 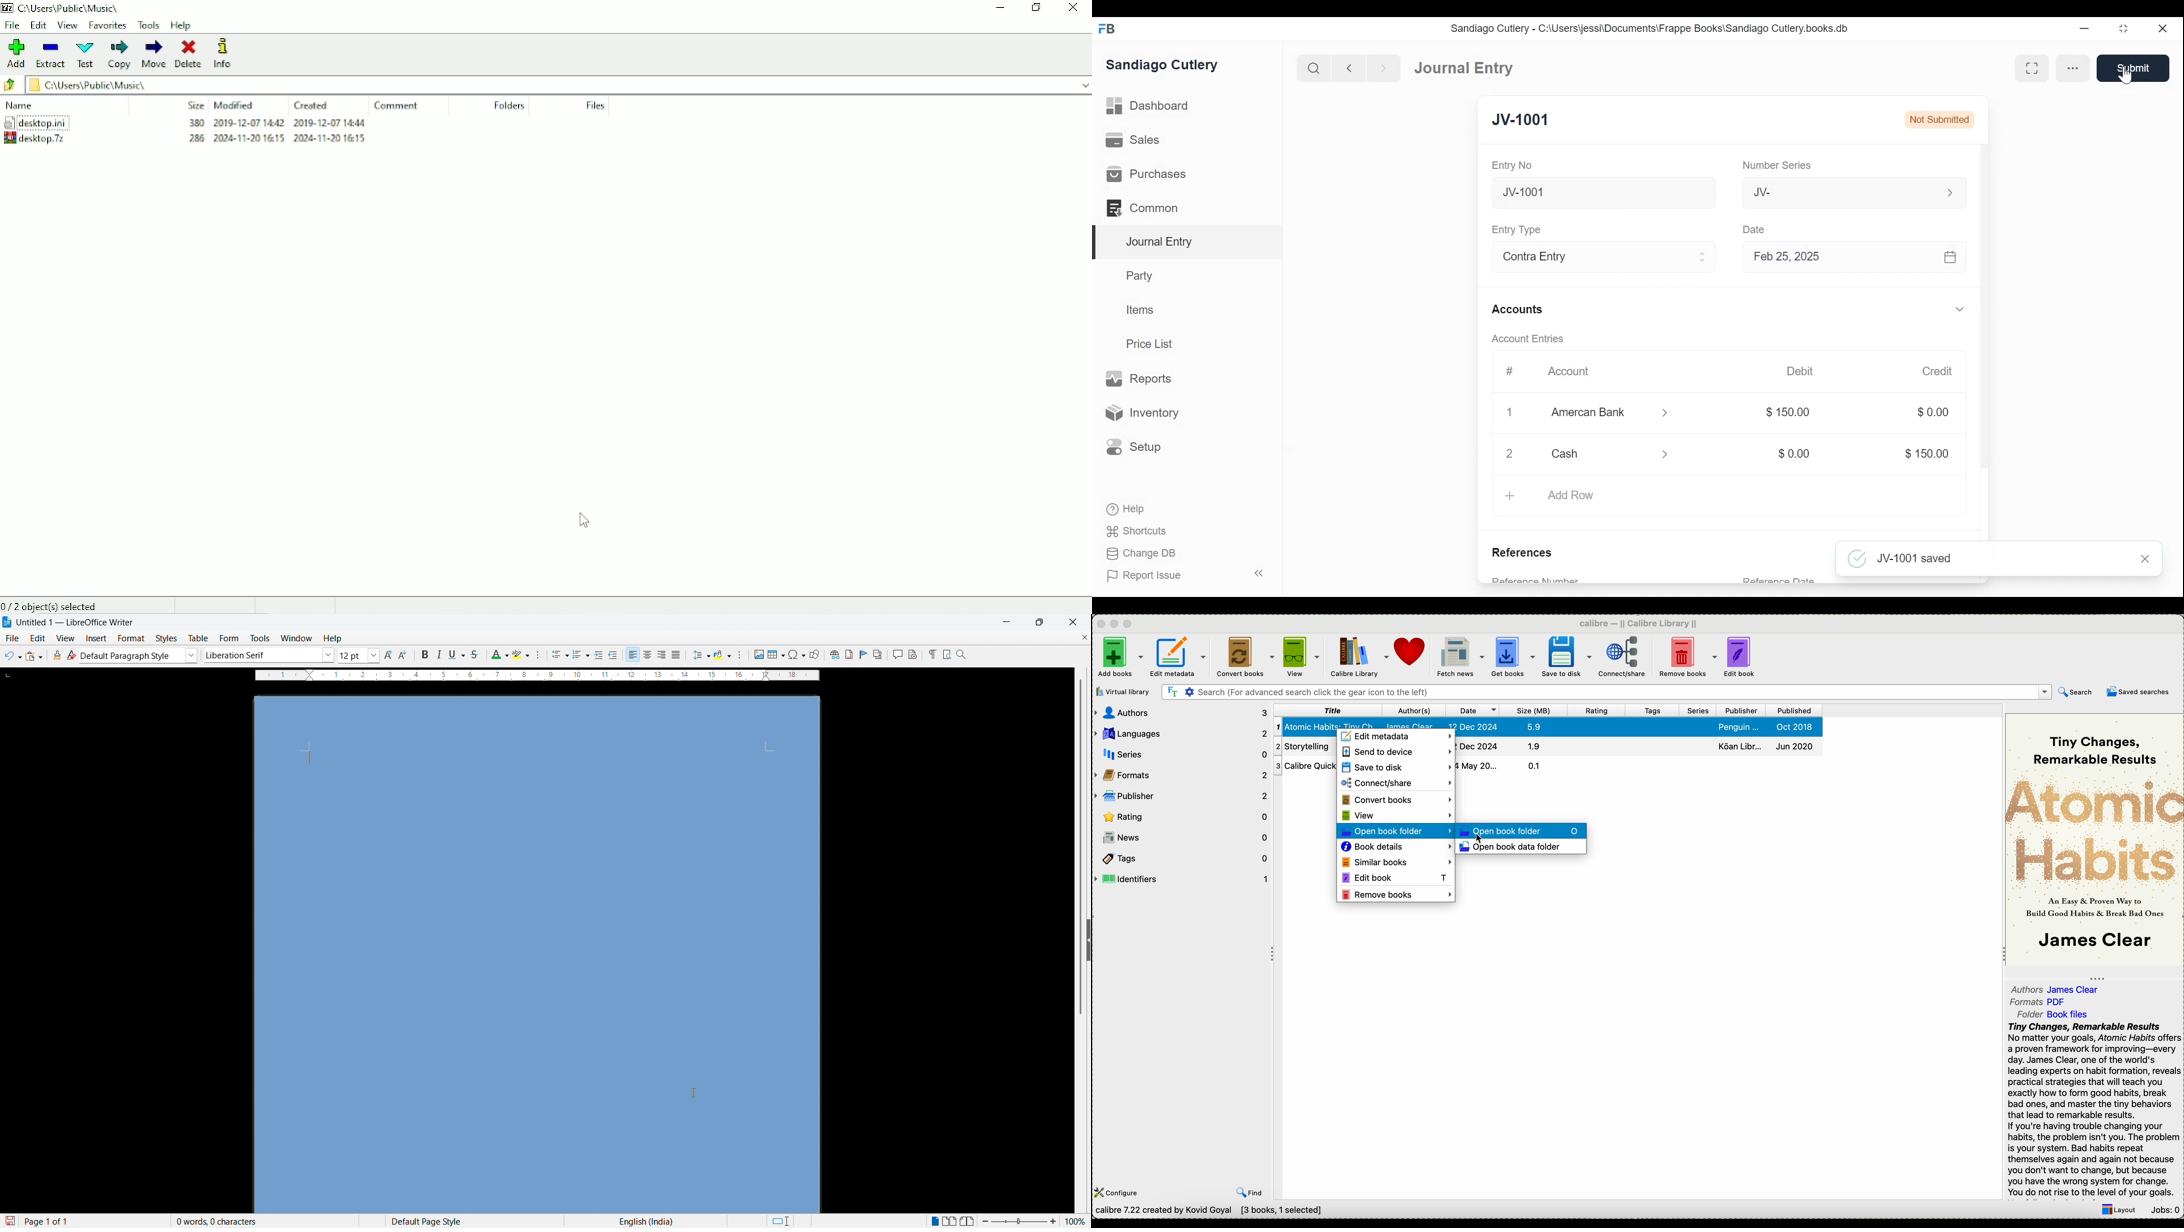 What do you see at coordinates (1396, 767) in the screenshot?
I see `save to disk` at bounding box center [1396, 767].